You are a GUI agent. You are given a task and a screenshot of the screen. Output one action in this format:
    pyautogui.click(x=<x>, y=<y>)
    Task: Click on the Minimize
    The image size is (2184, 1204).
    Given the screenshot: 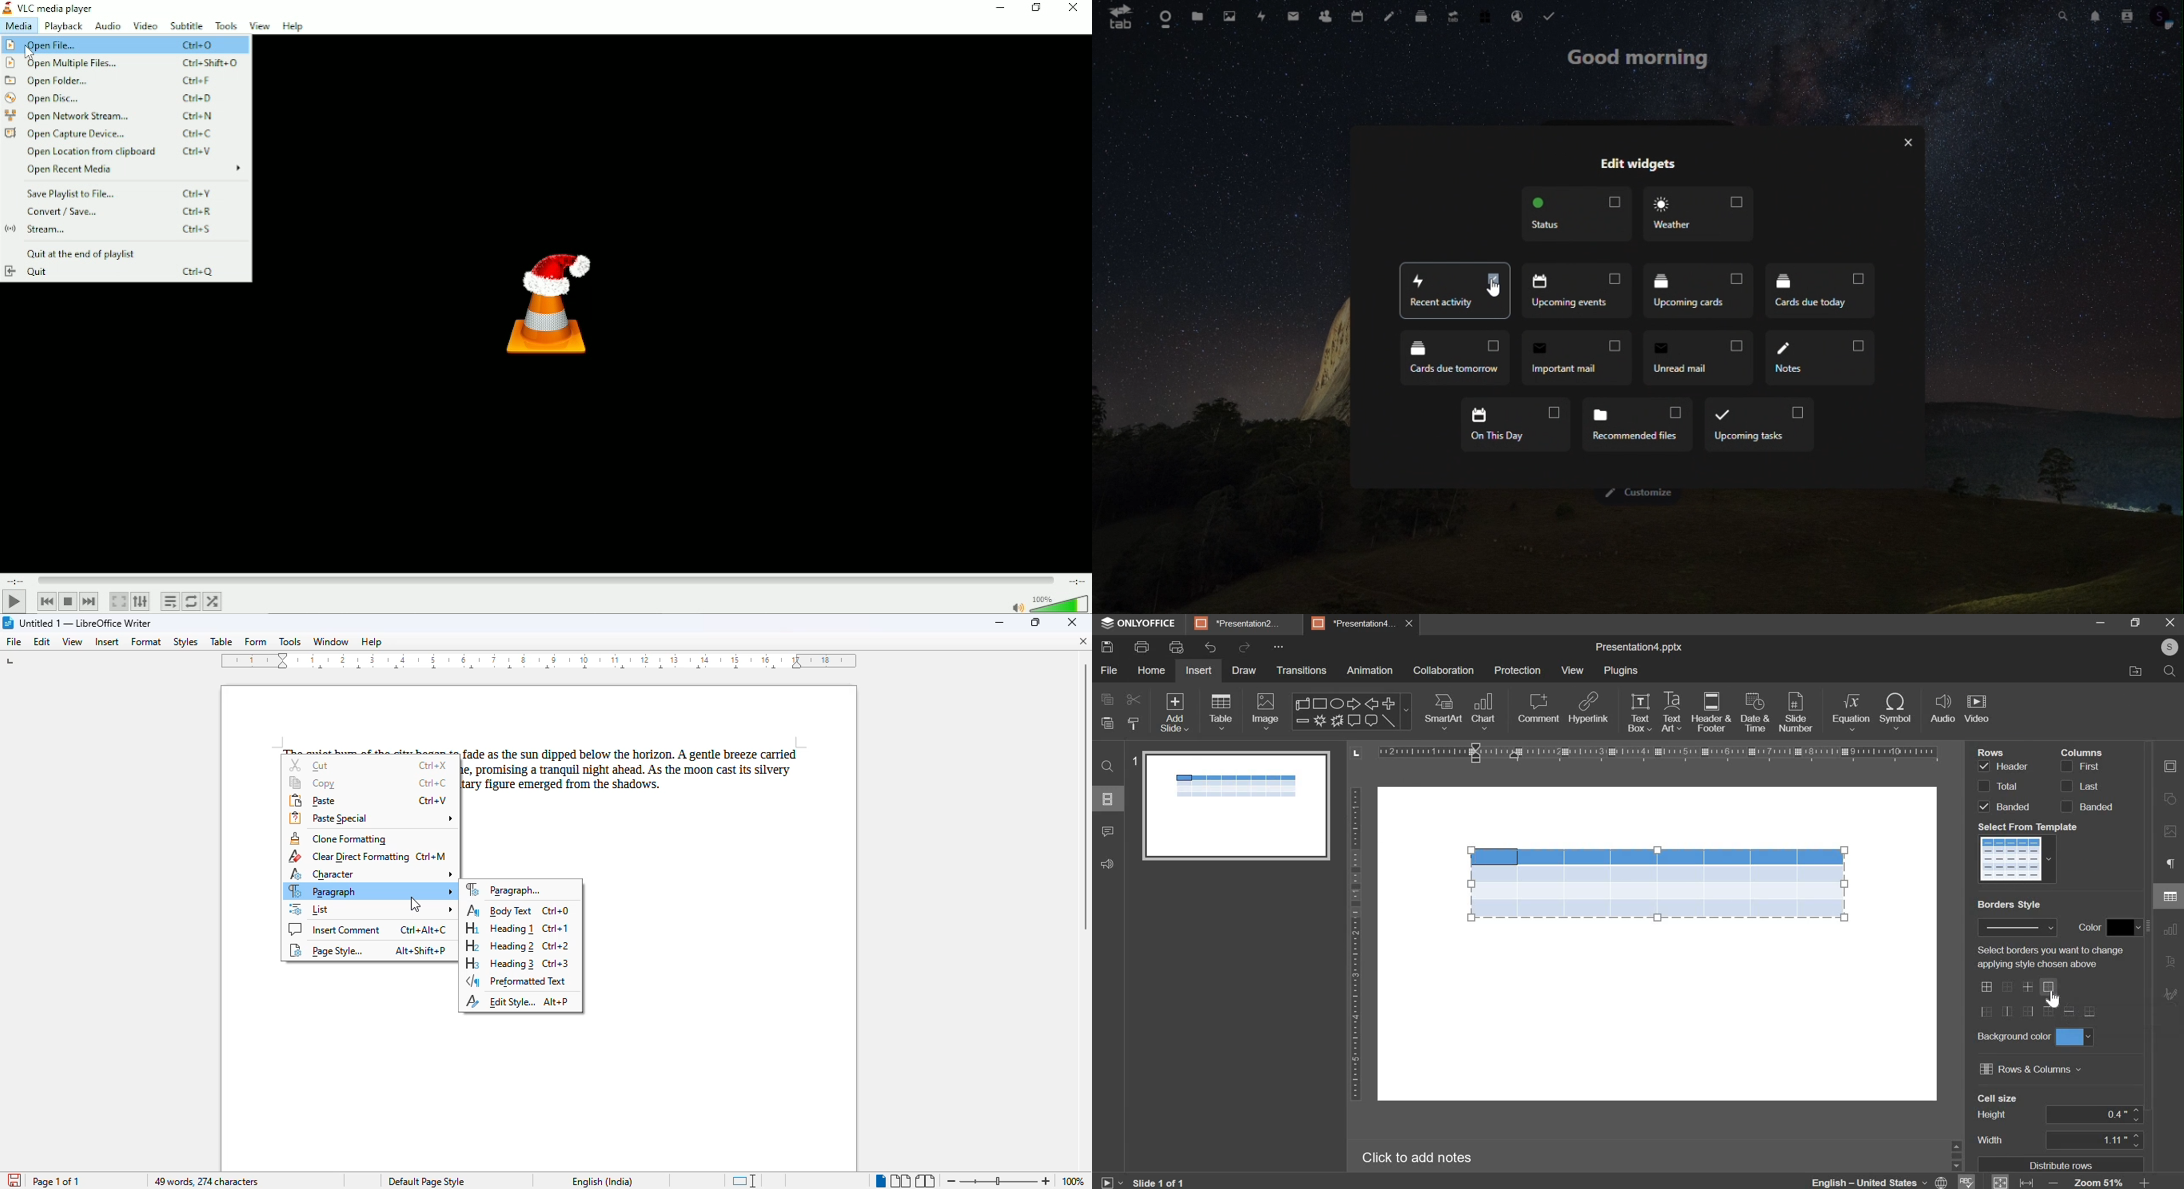 What is the action you would take?
    pyautogui.click(x=999, y=7)
    